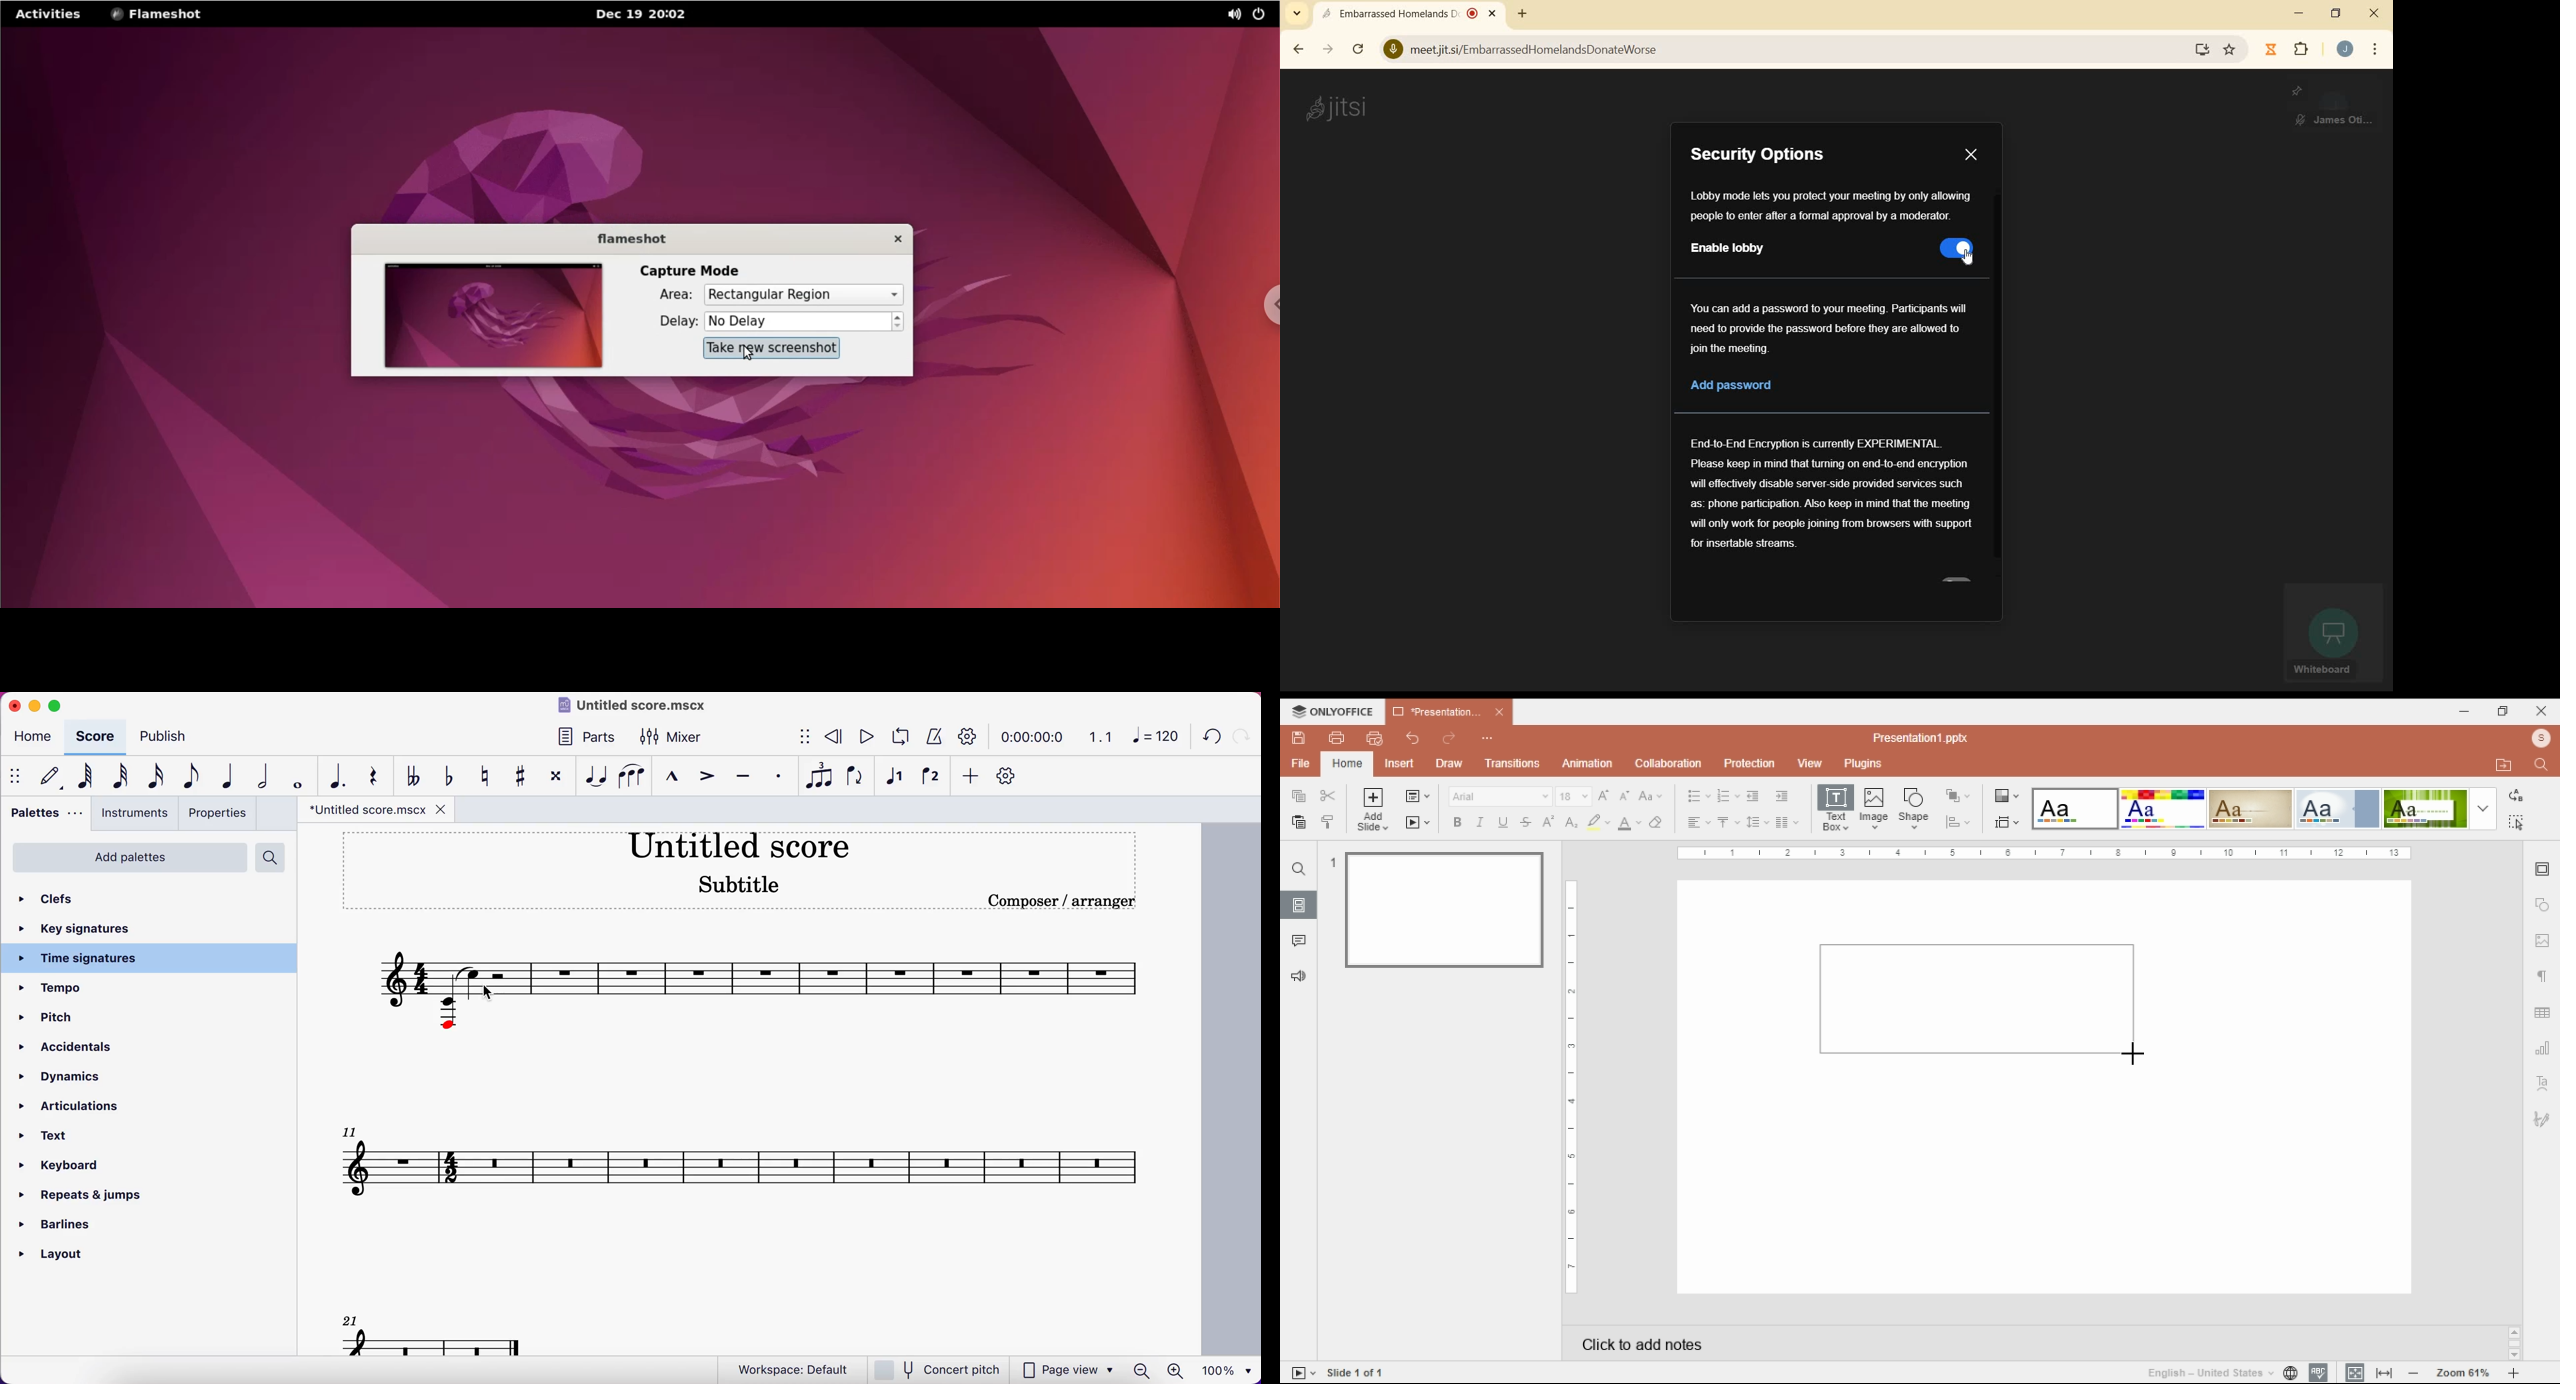 The image size is (2576, 1400). What do you see at coordinates (594, 777) in the screenshot?
I see `tie` at bounding box center [594, 777].